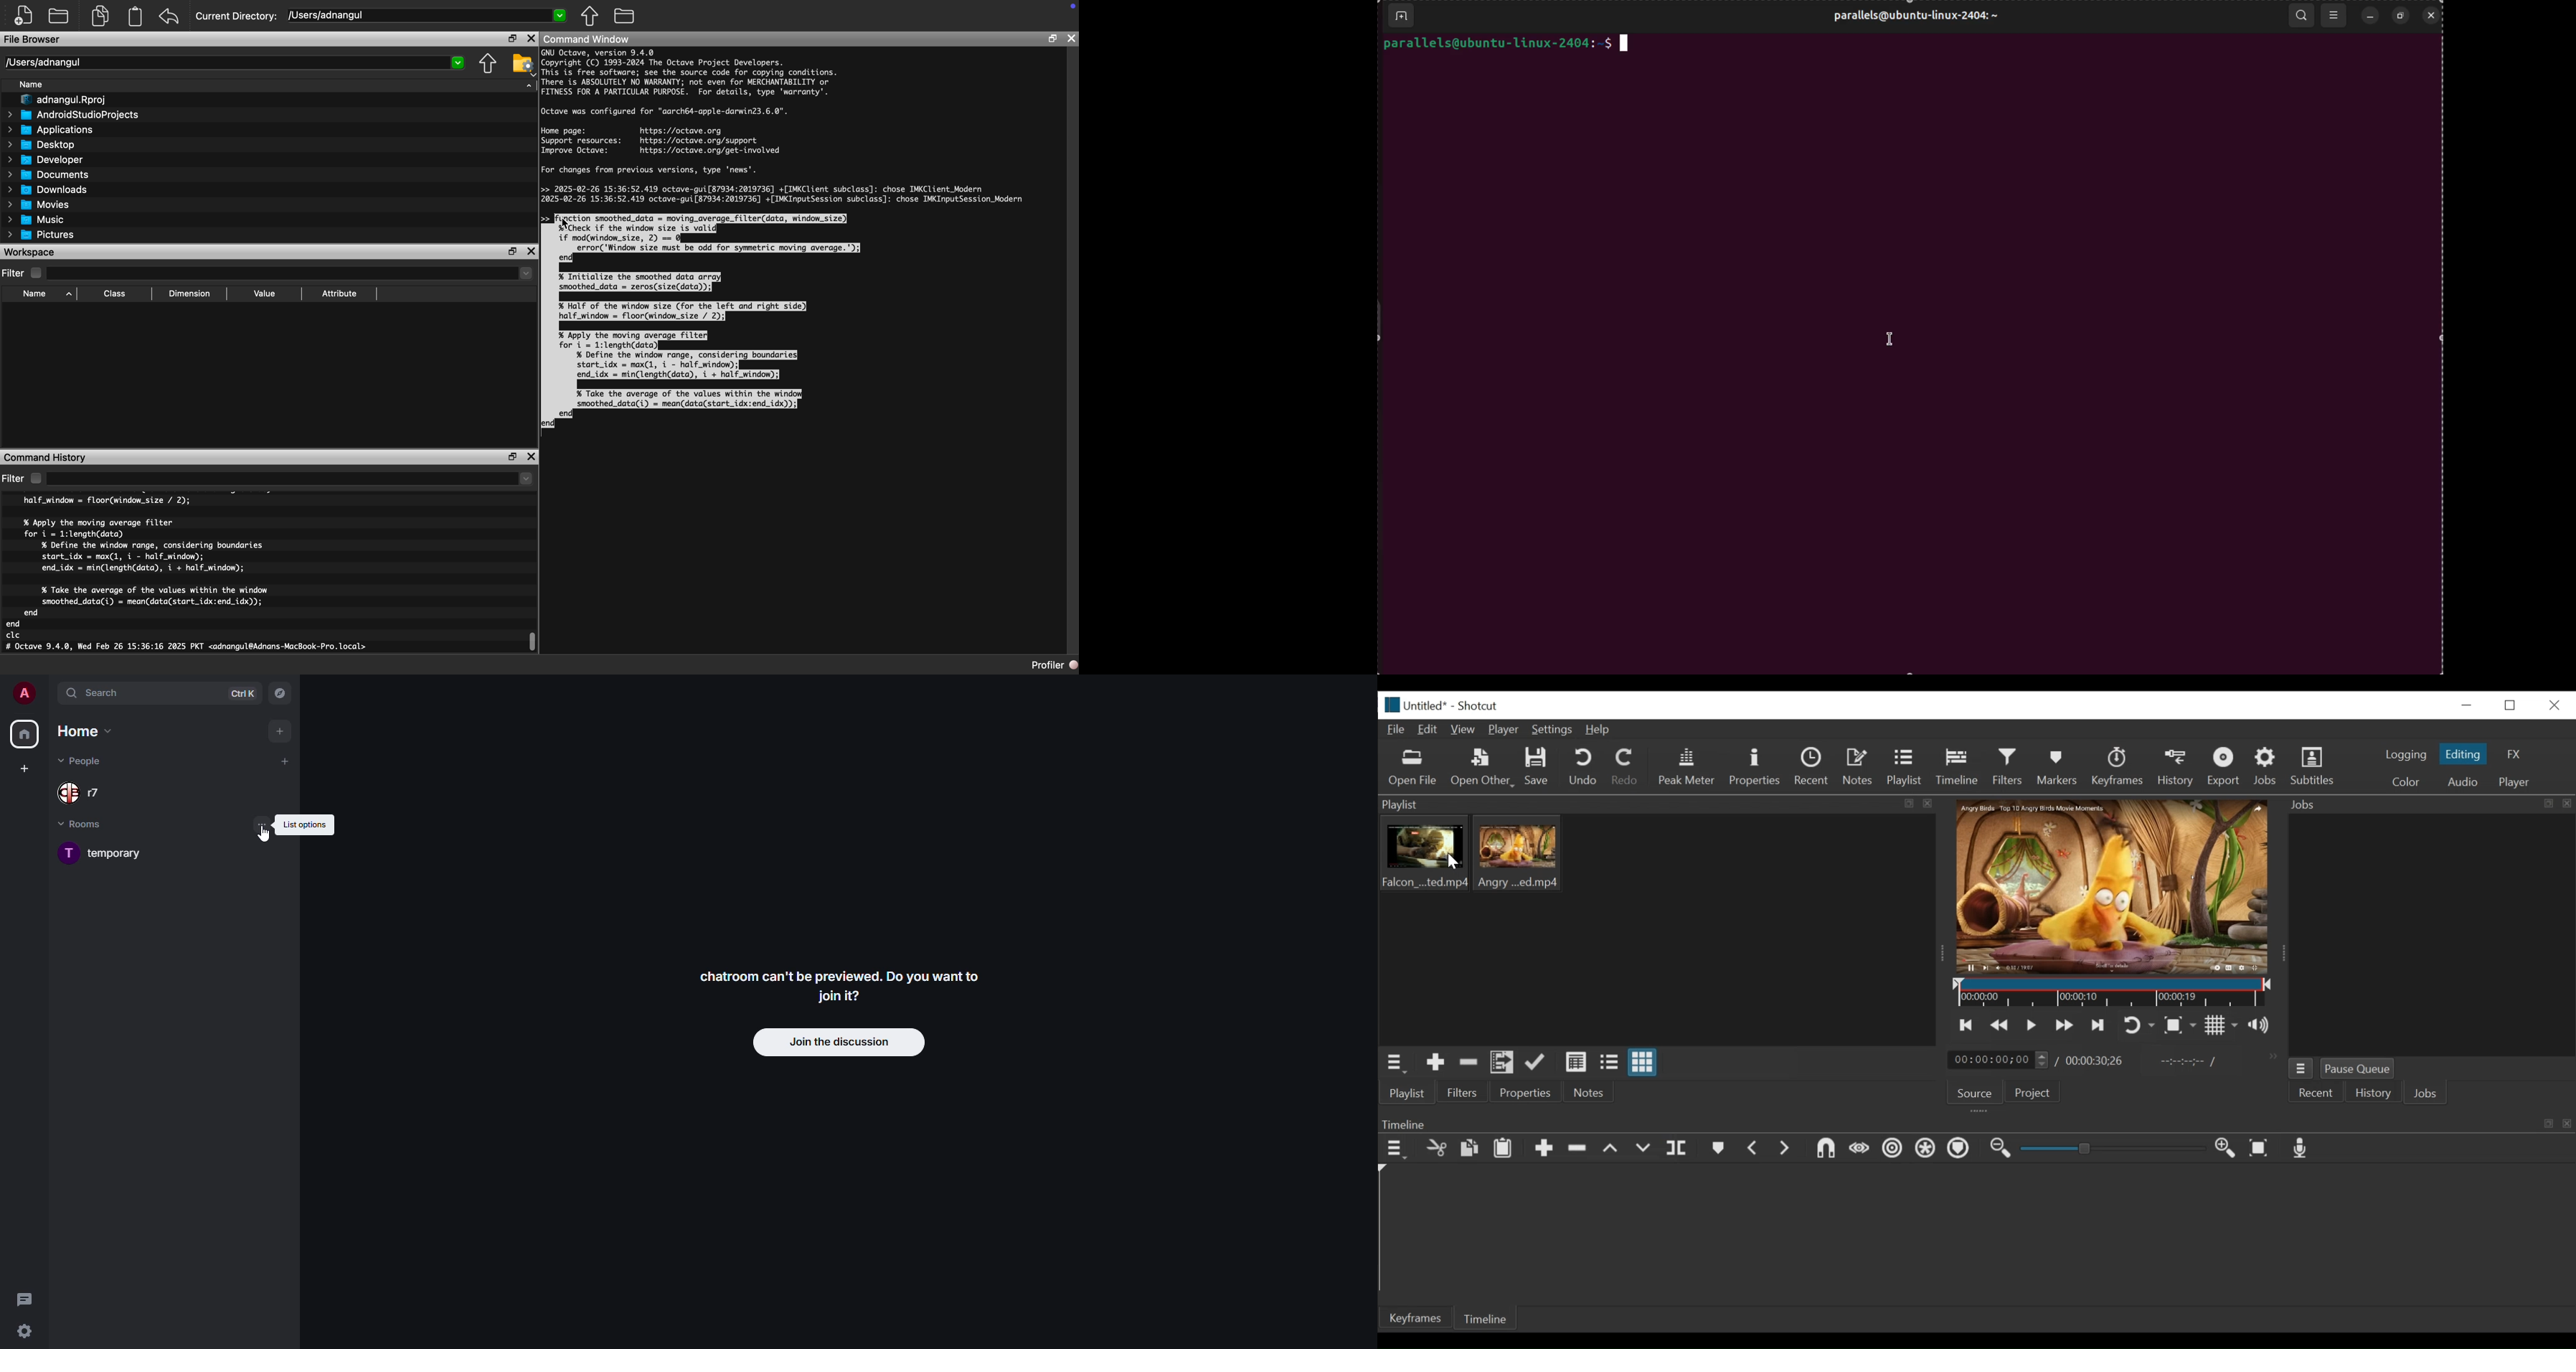 The image size is (2576, 1372). What do you see at coordinates (2301, 1067) in the screenshot?
I see `jobs menu` at bounding box center [2301, 1067].